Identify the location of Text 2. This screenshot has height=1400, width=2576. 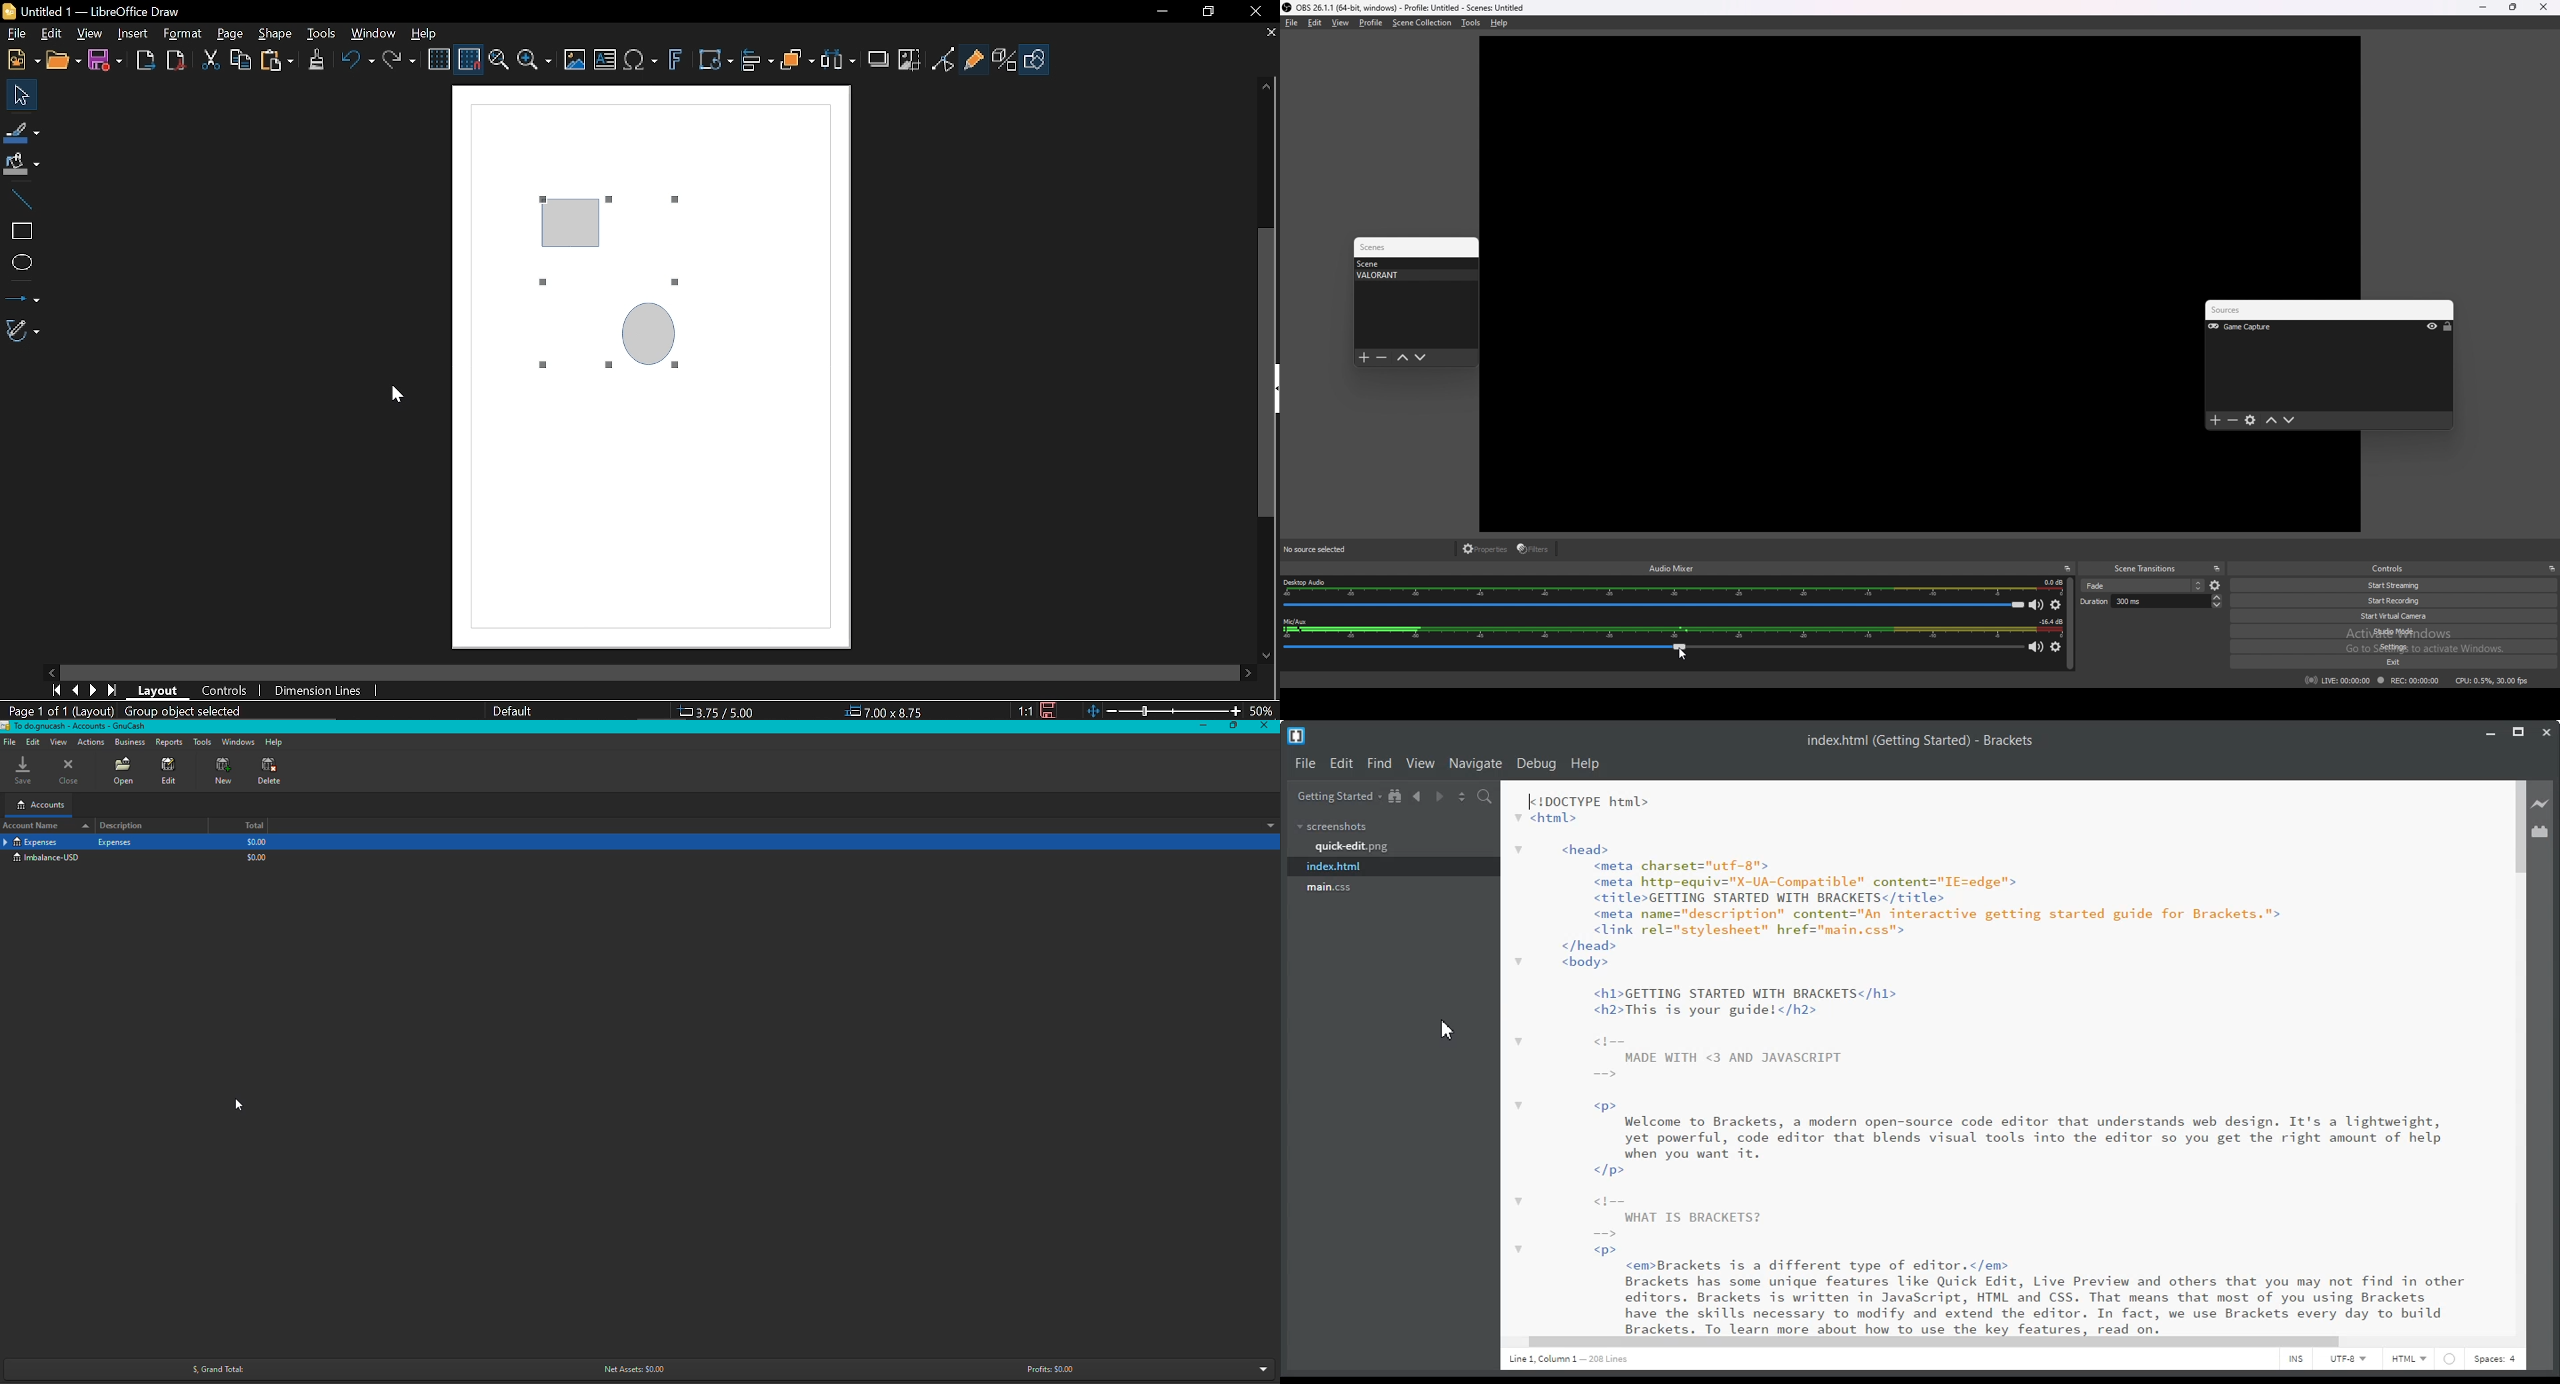
(1921, 740).